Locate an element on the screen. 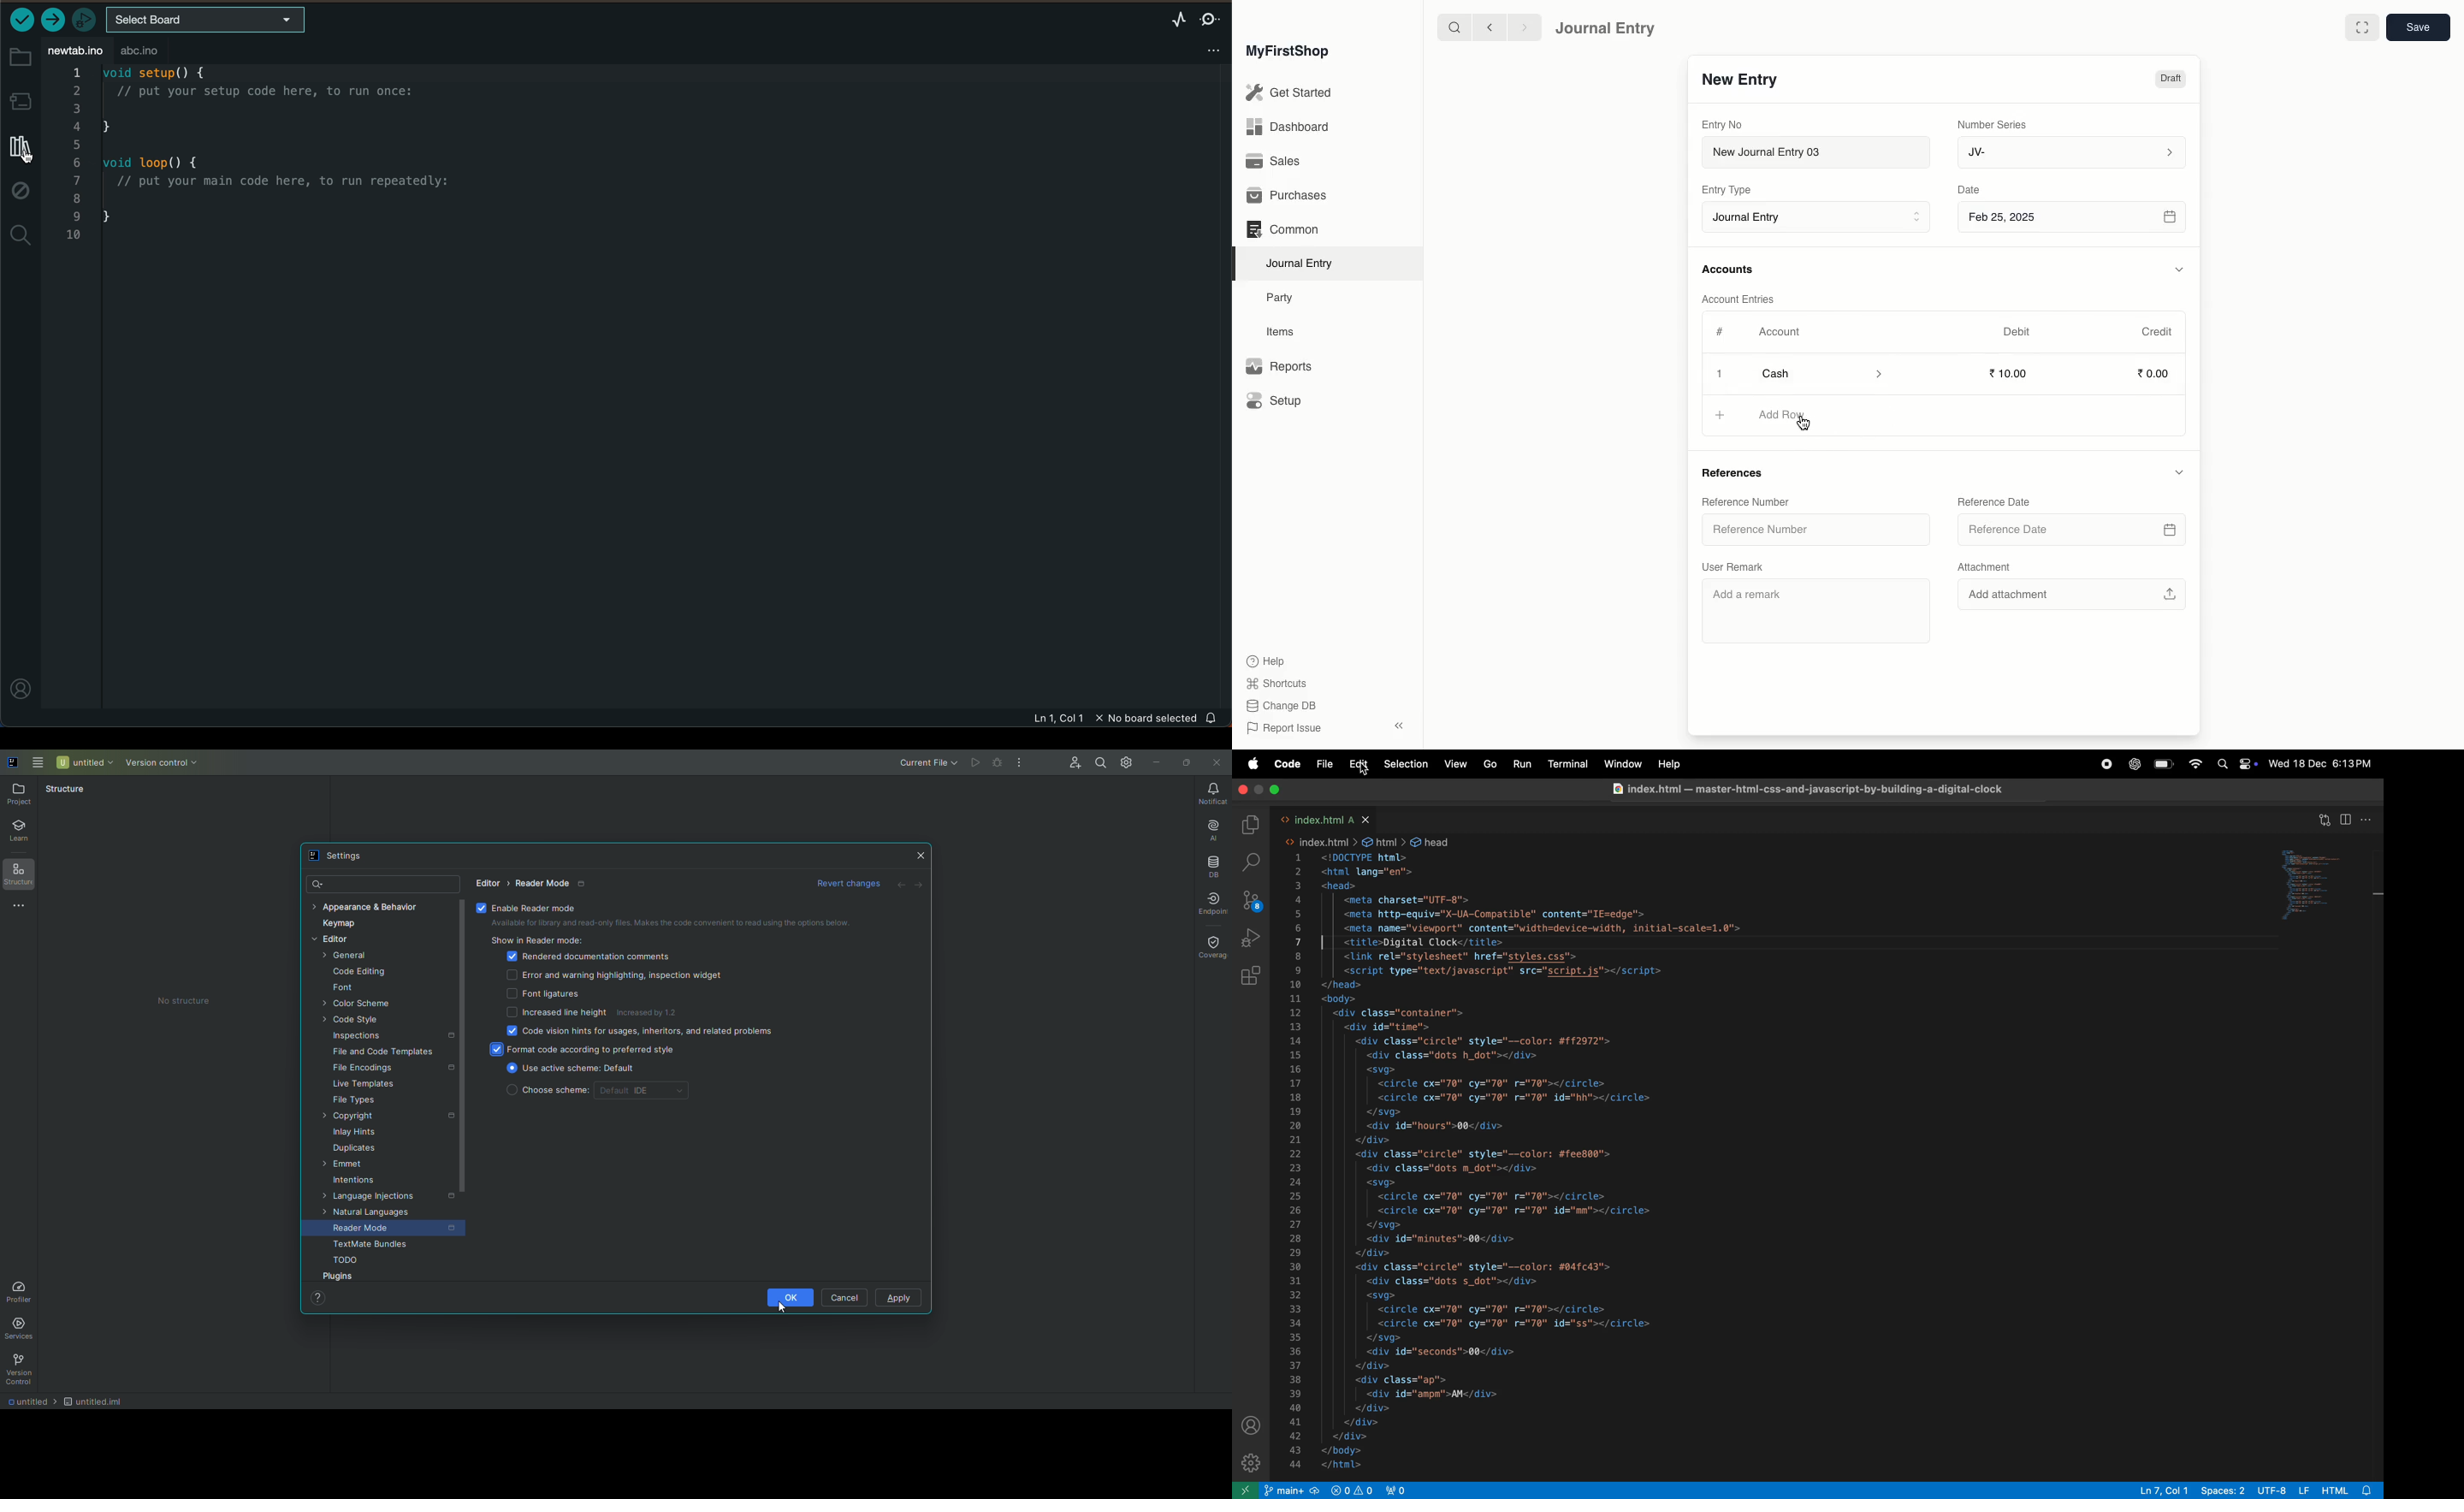 The width and height of the screenshot is (2464, 1512). apple widgets is located at coordinates (2239, 764).